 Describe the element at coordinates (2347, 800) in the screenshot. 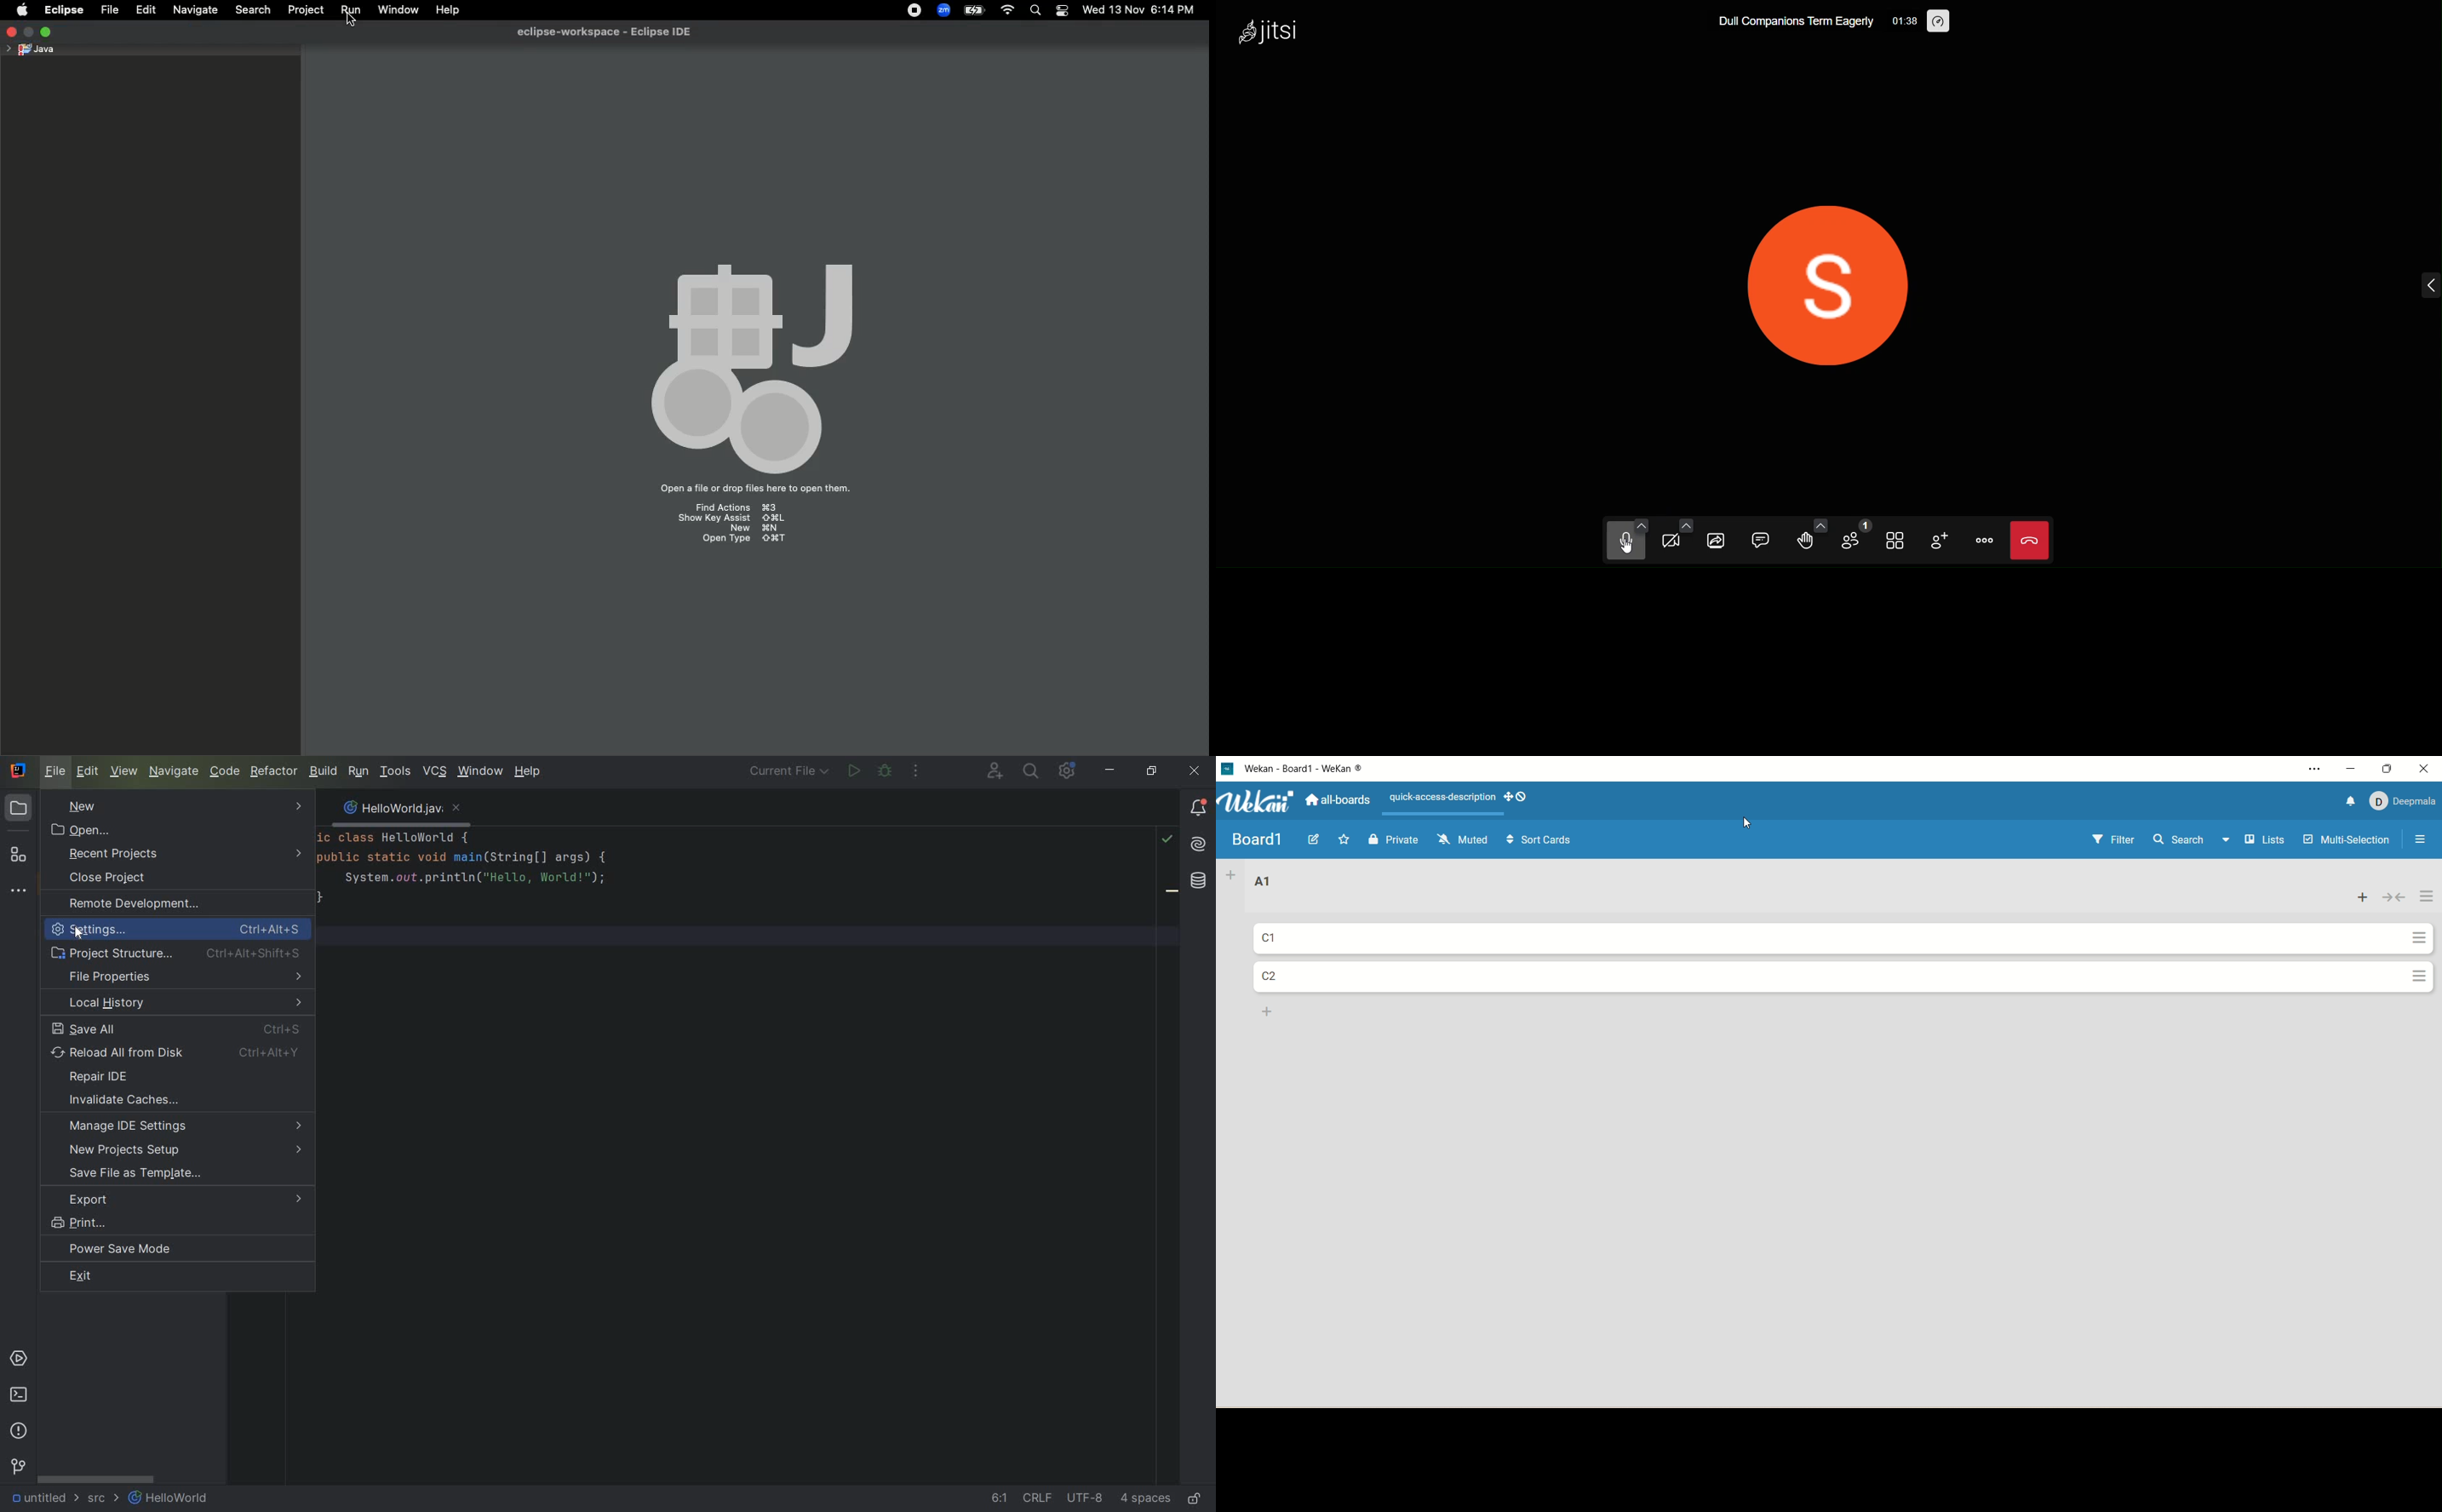

I see `notification` at that location.